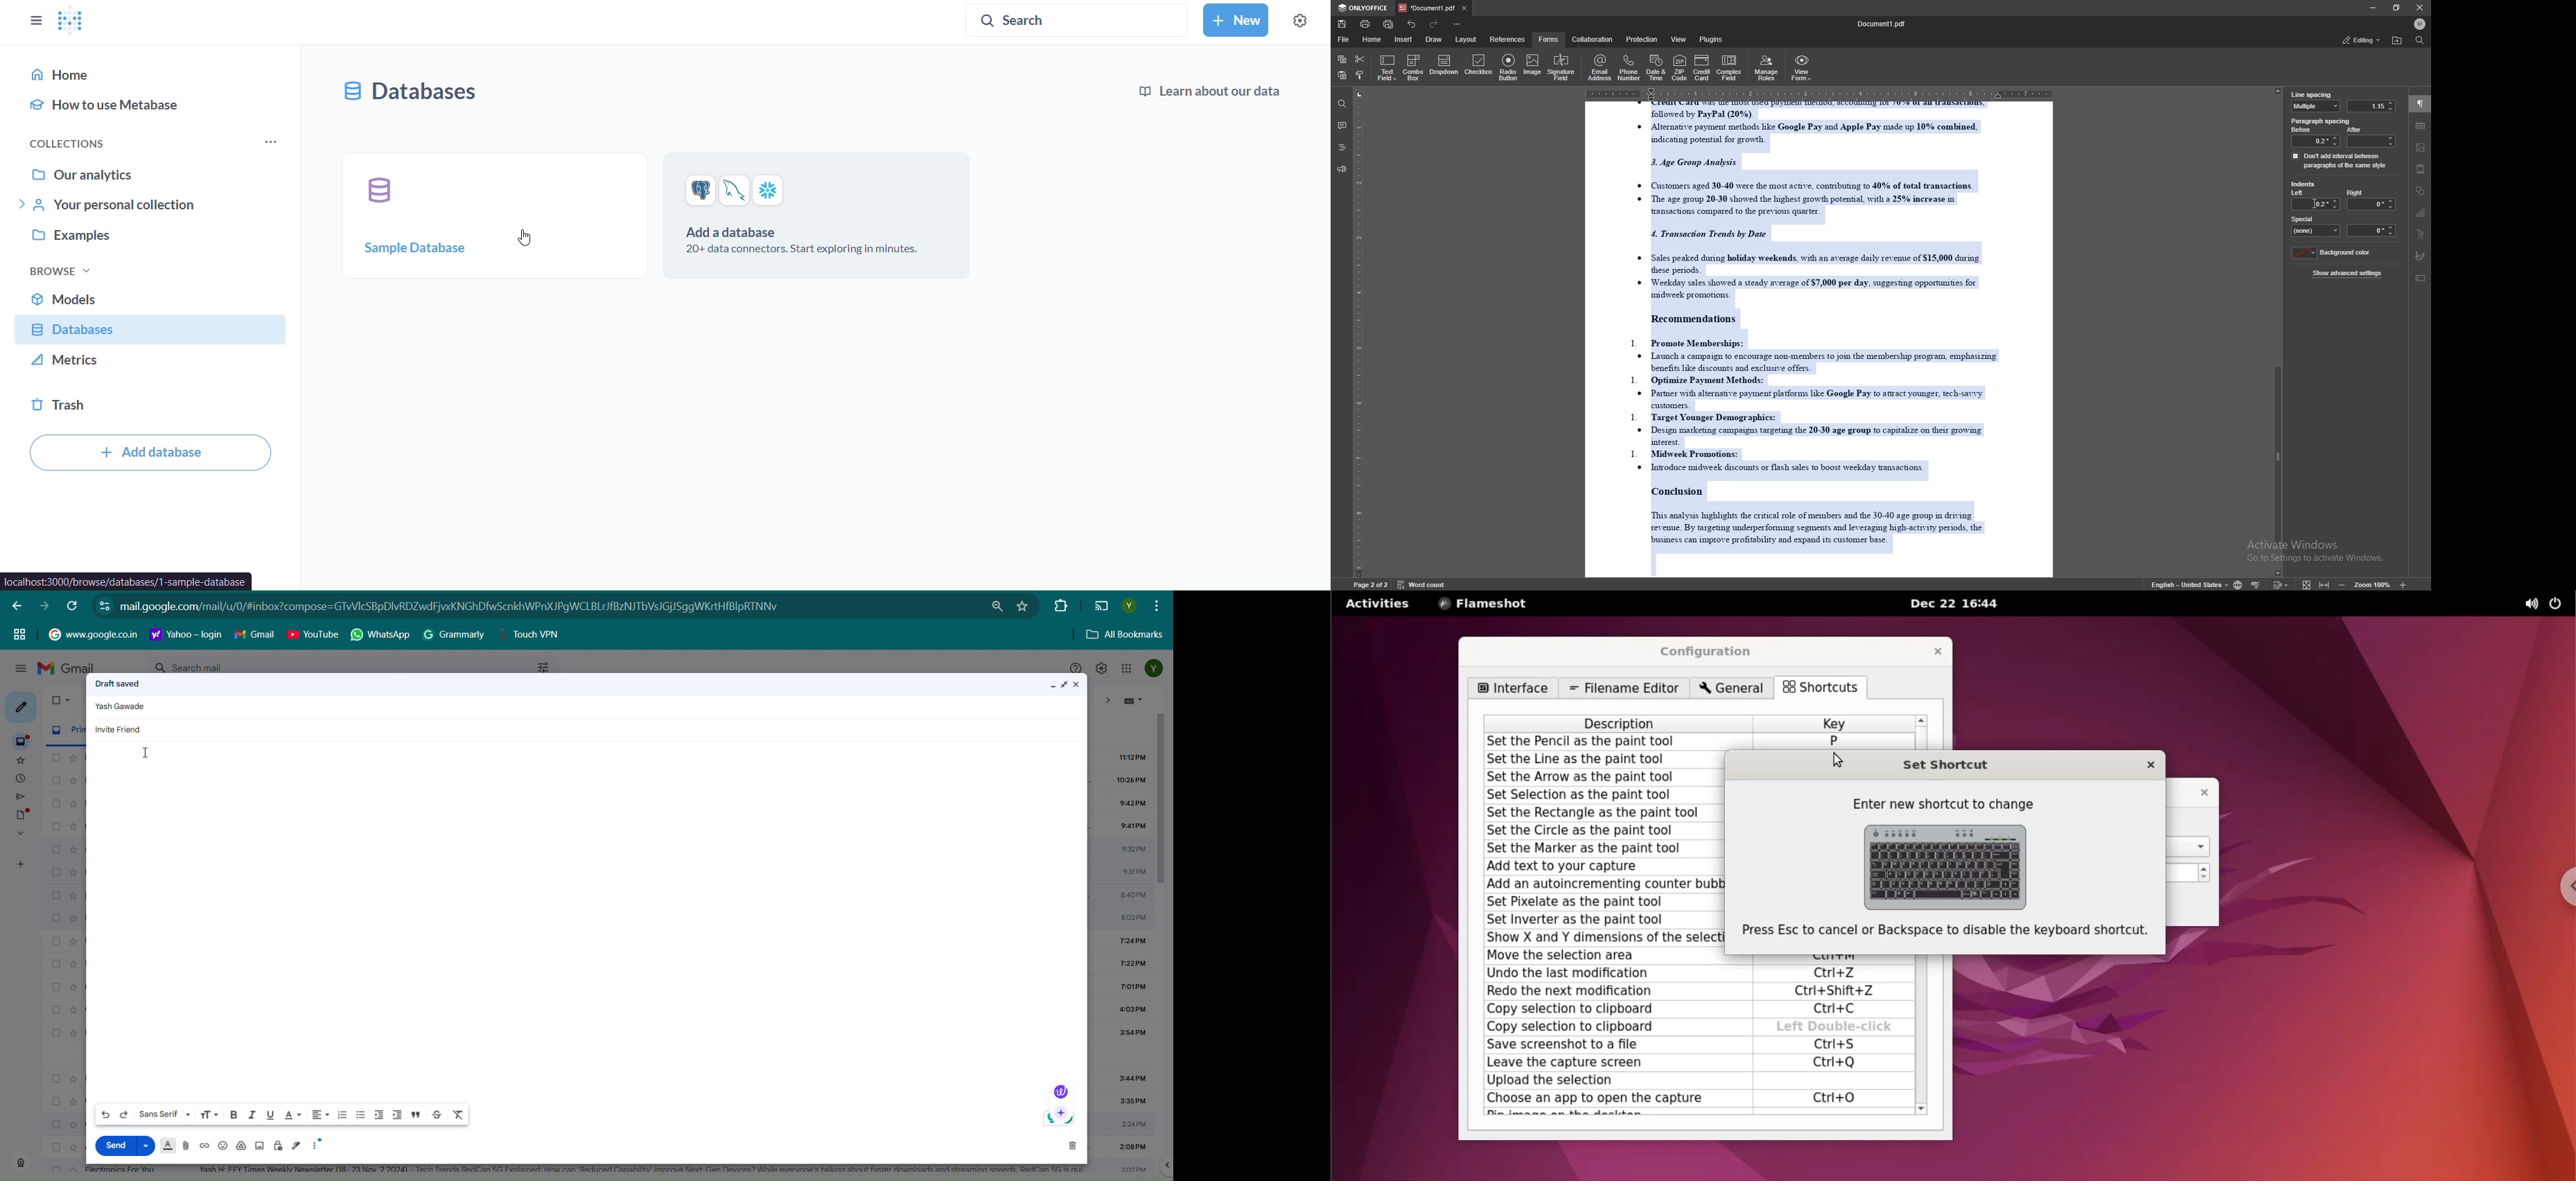 This screenshot has height=1204, width=2576. What do you see at coordinates (2420, 24) in the screenshot?
I see `profile` at bounding box center [2420, 24].